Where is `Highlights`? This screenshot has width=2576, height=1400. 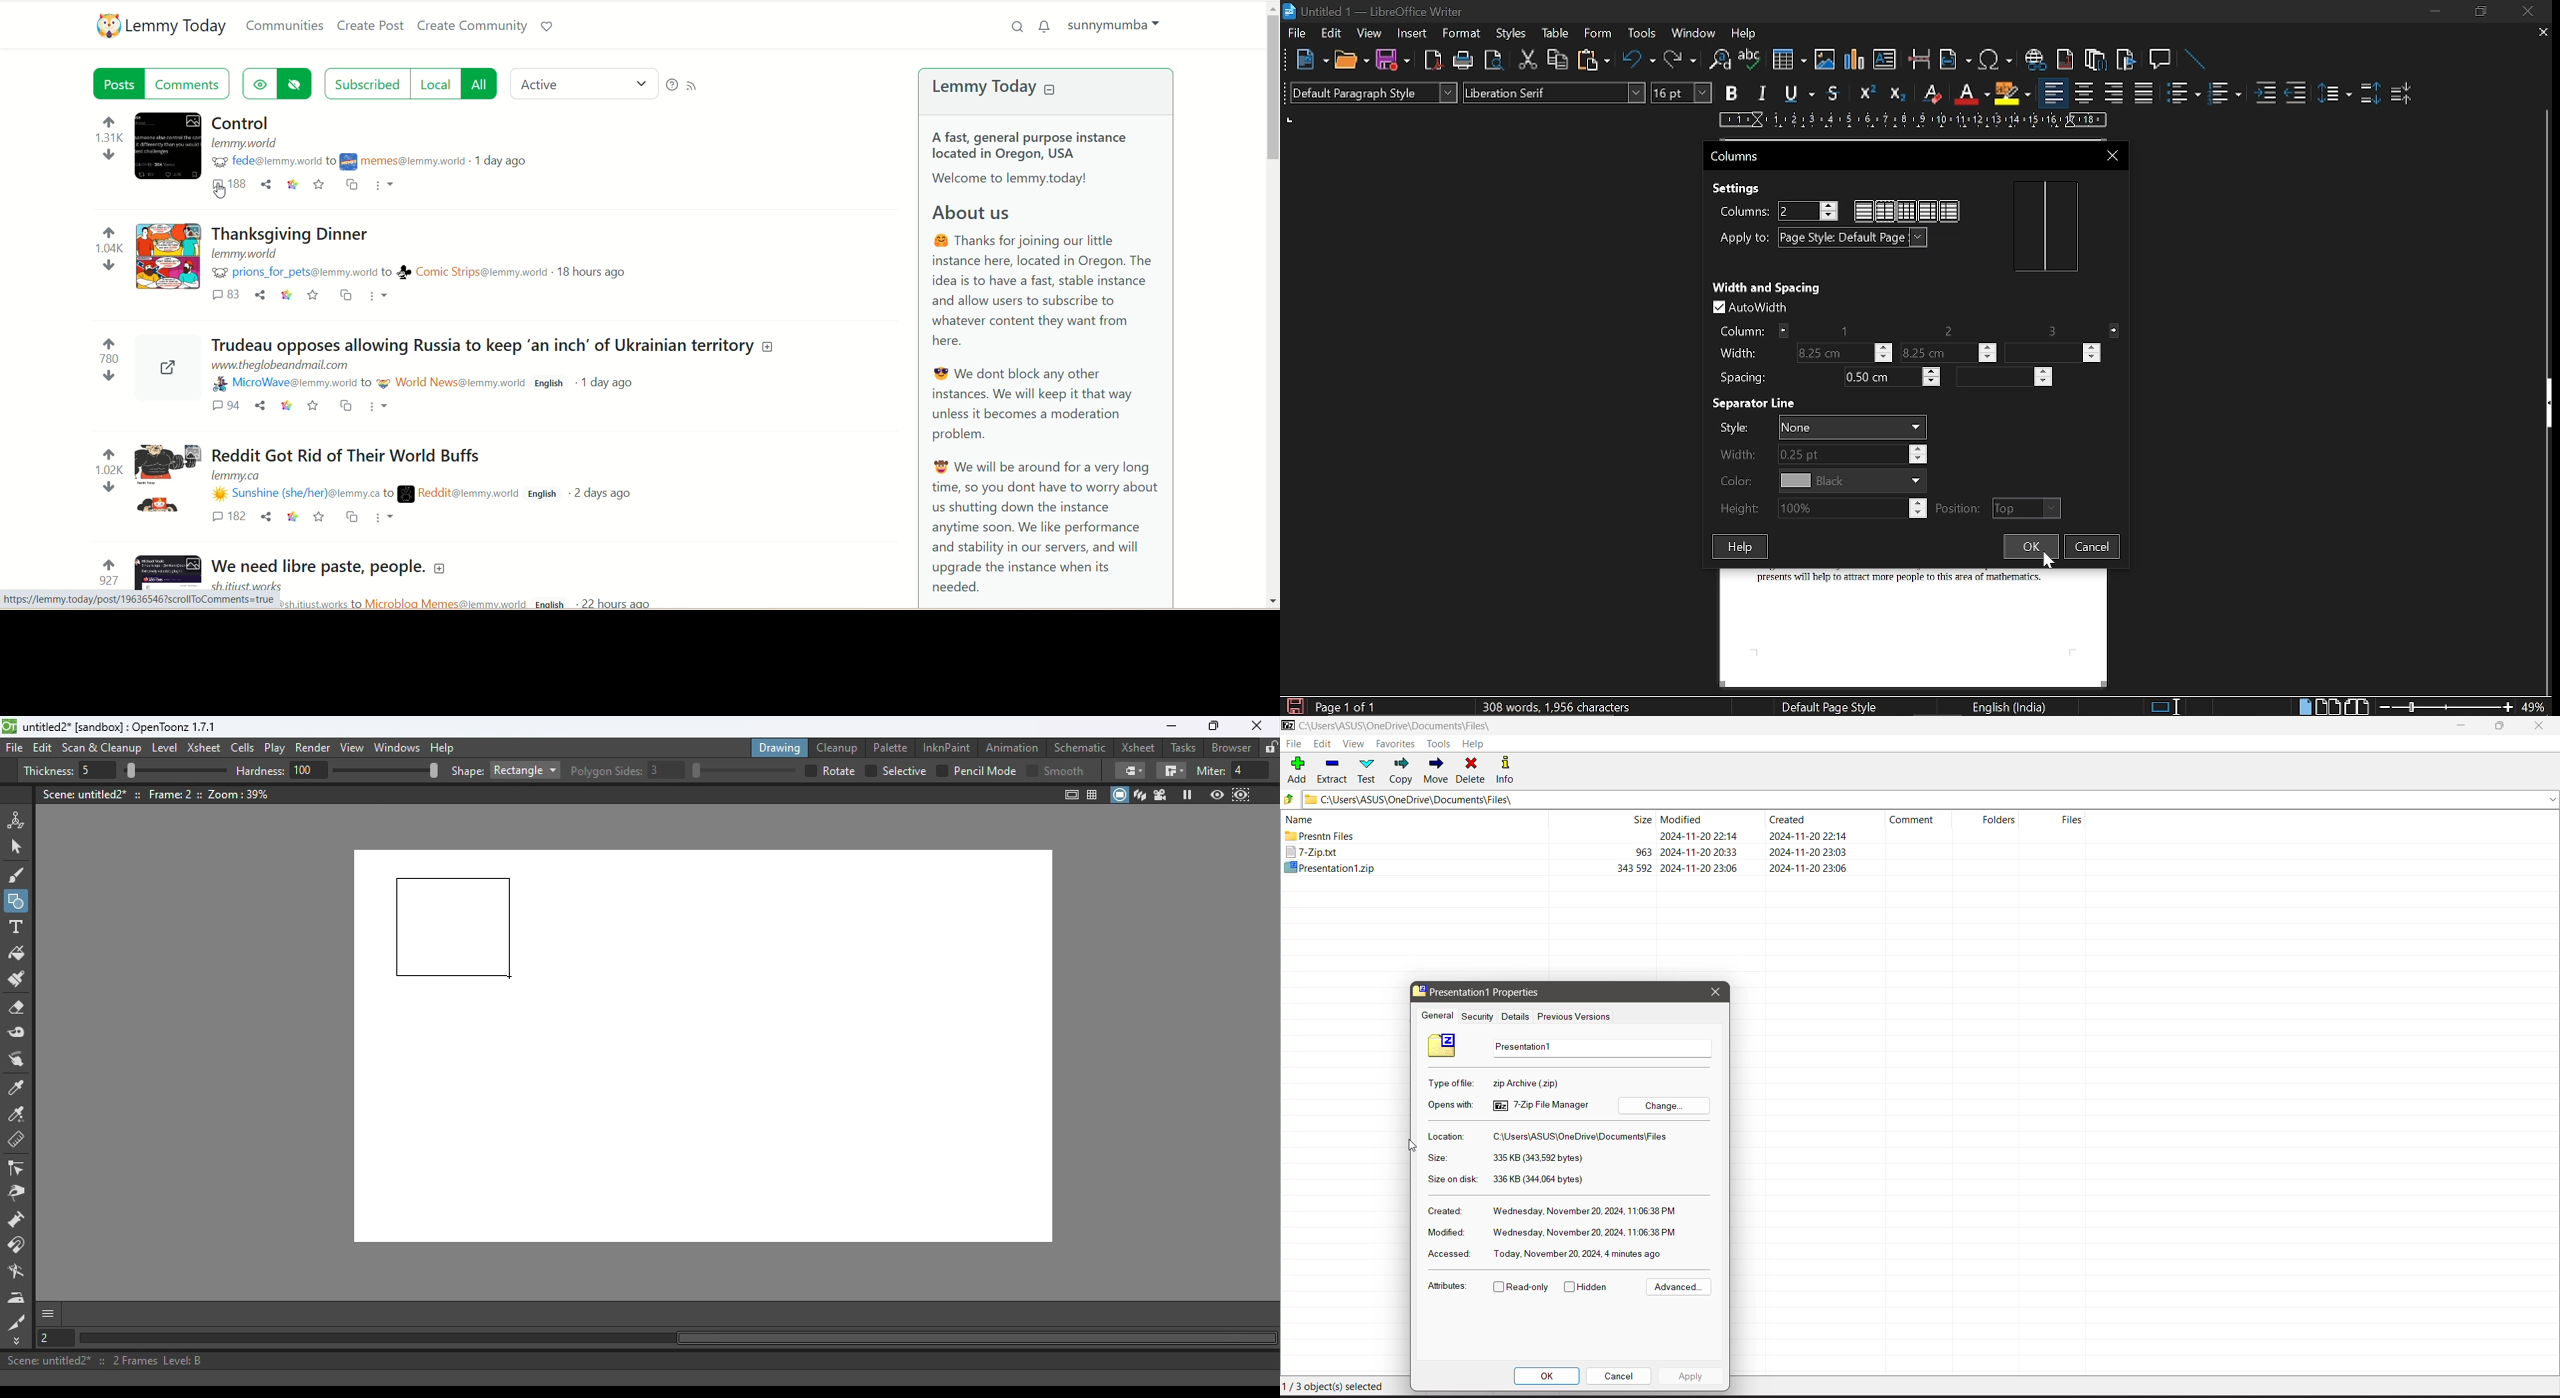 Highlights is located at coordinates (2014, 93).